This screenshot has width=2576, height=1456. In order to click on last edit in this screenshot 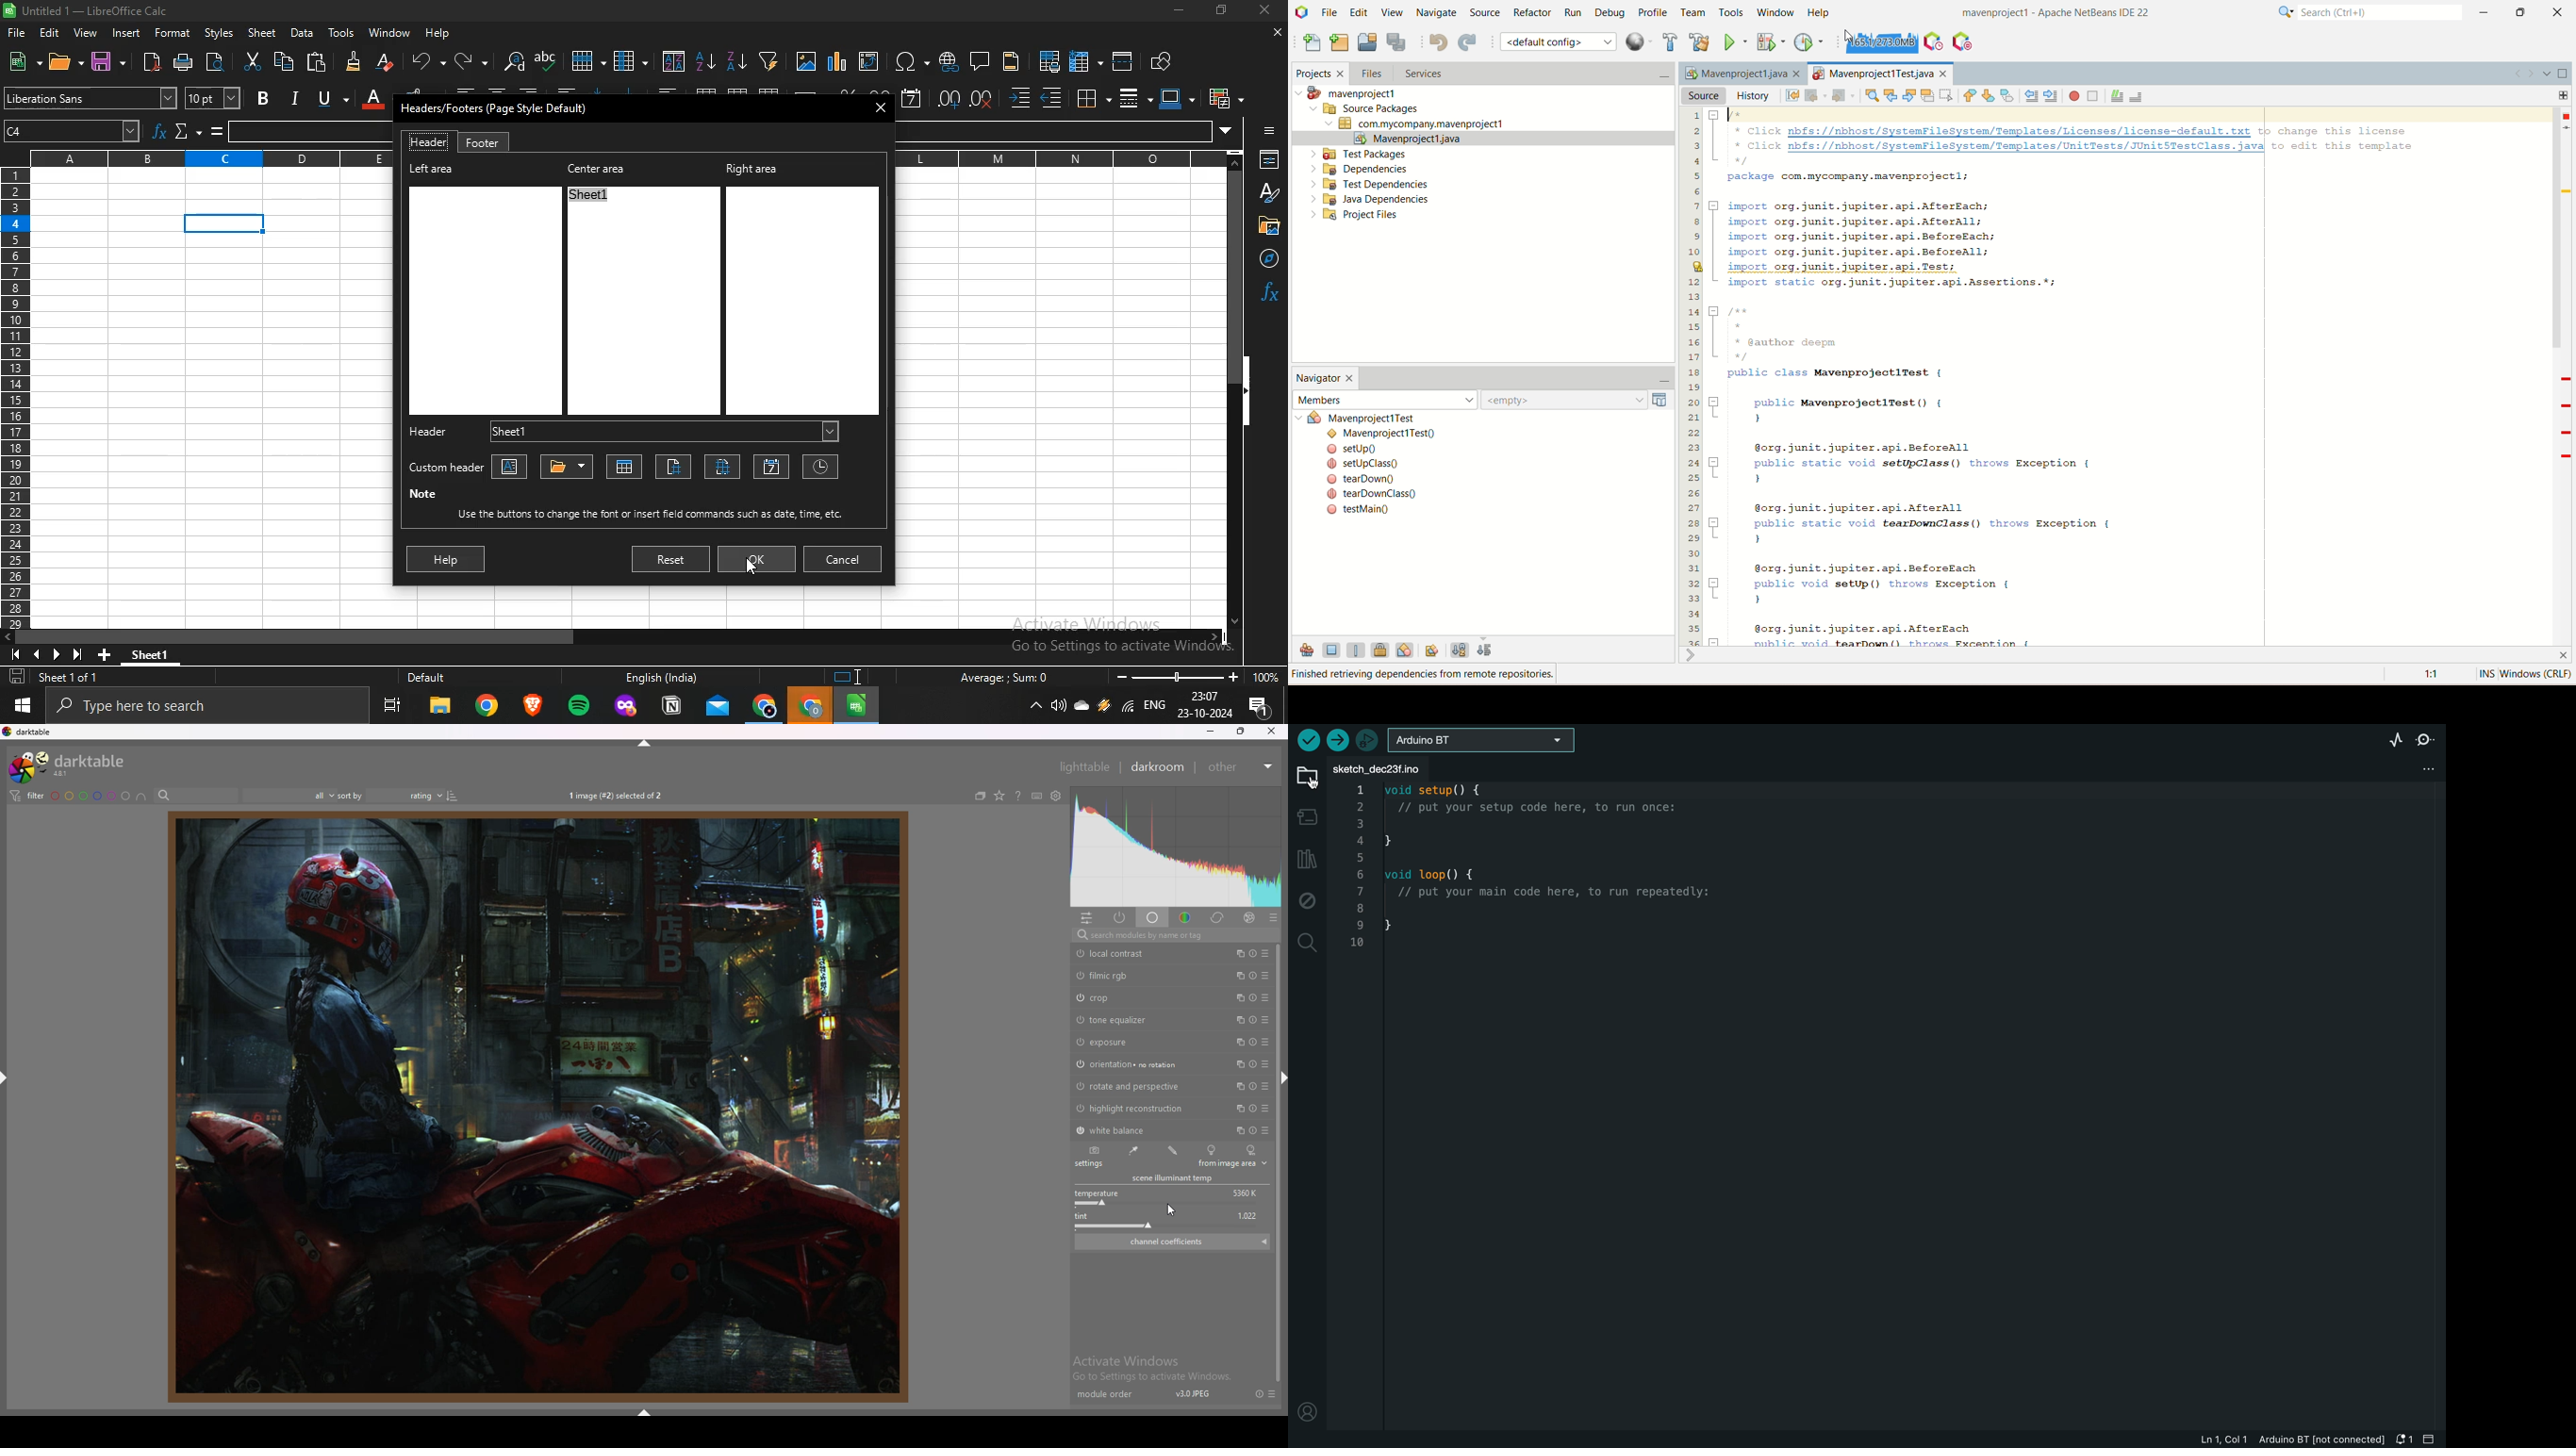, I will do `click(1793, 96)`.